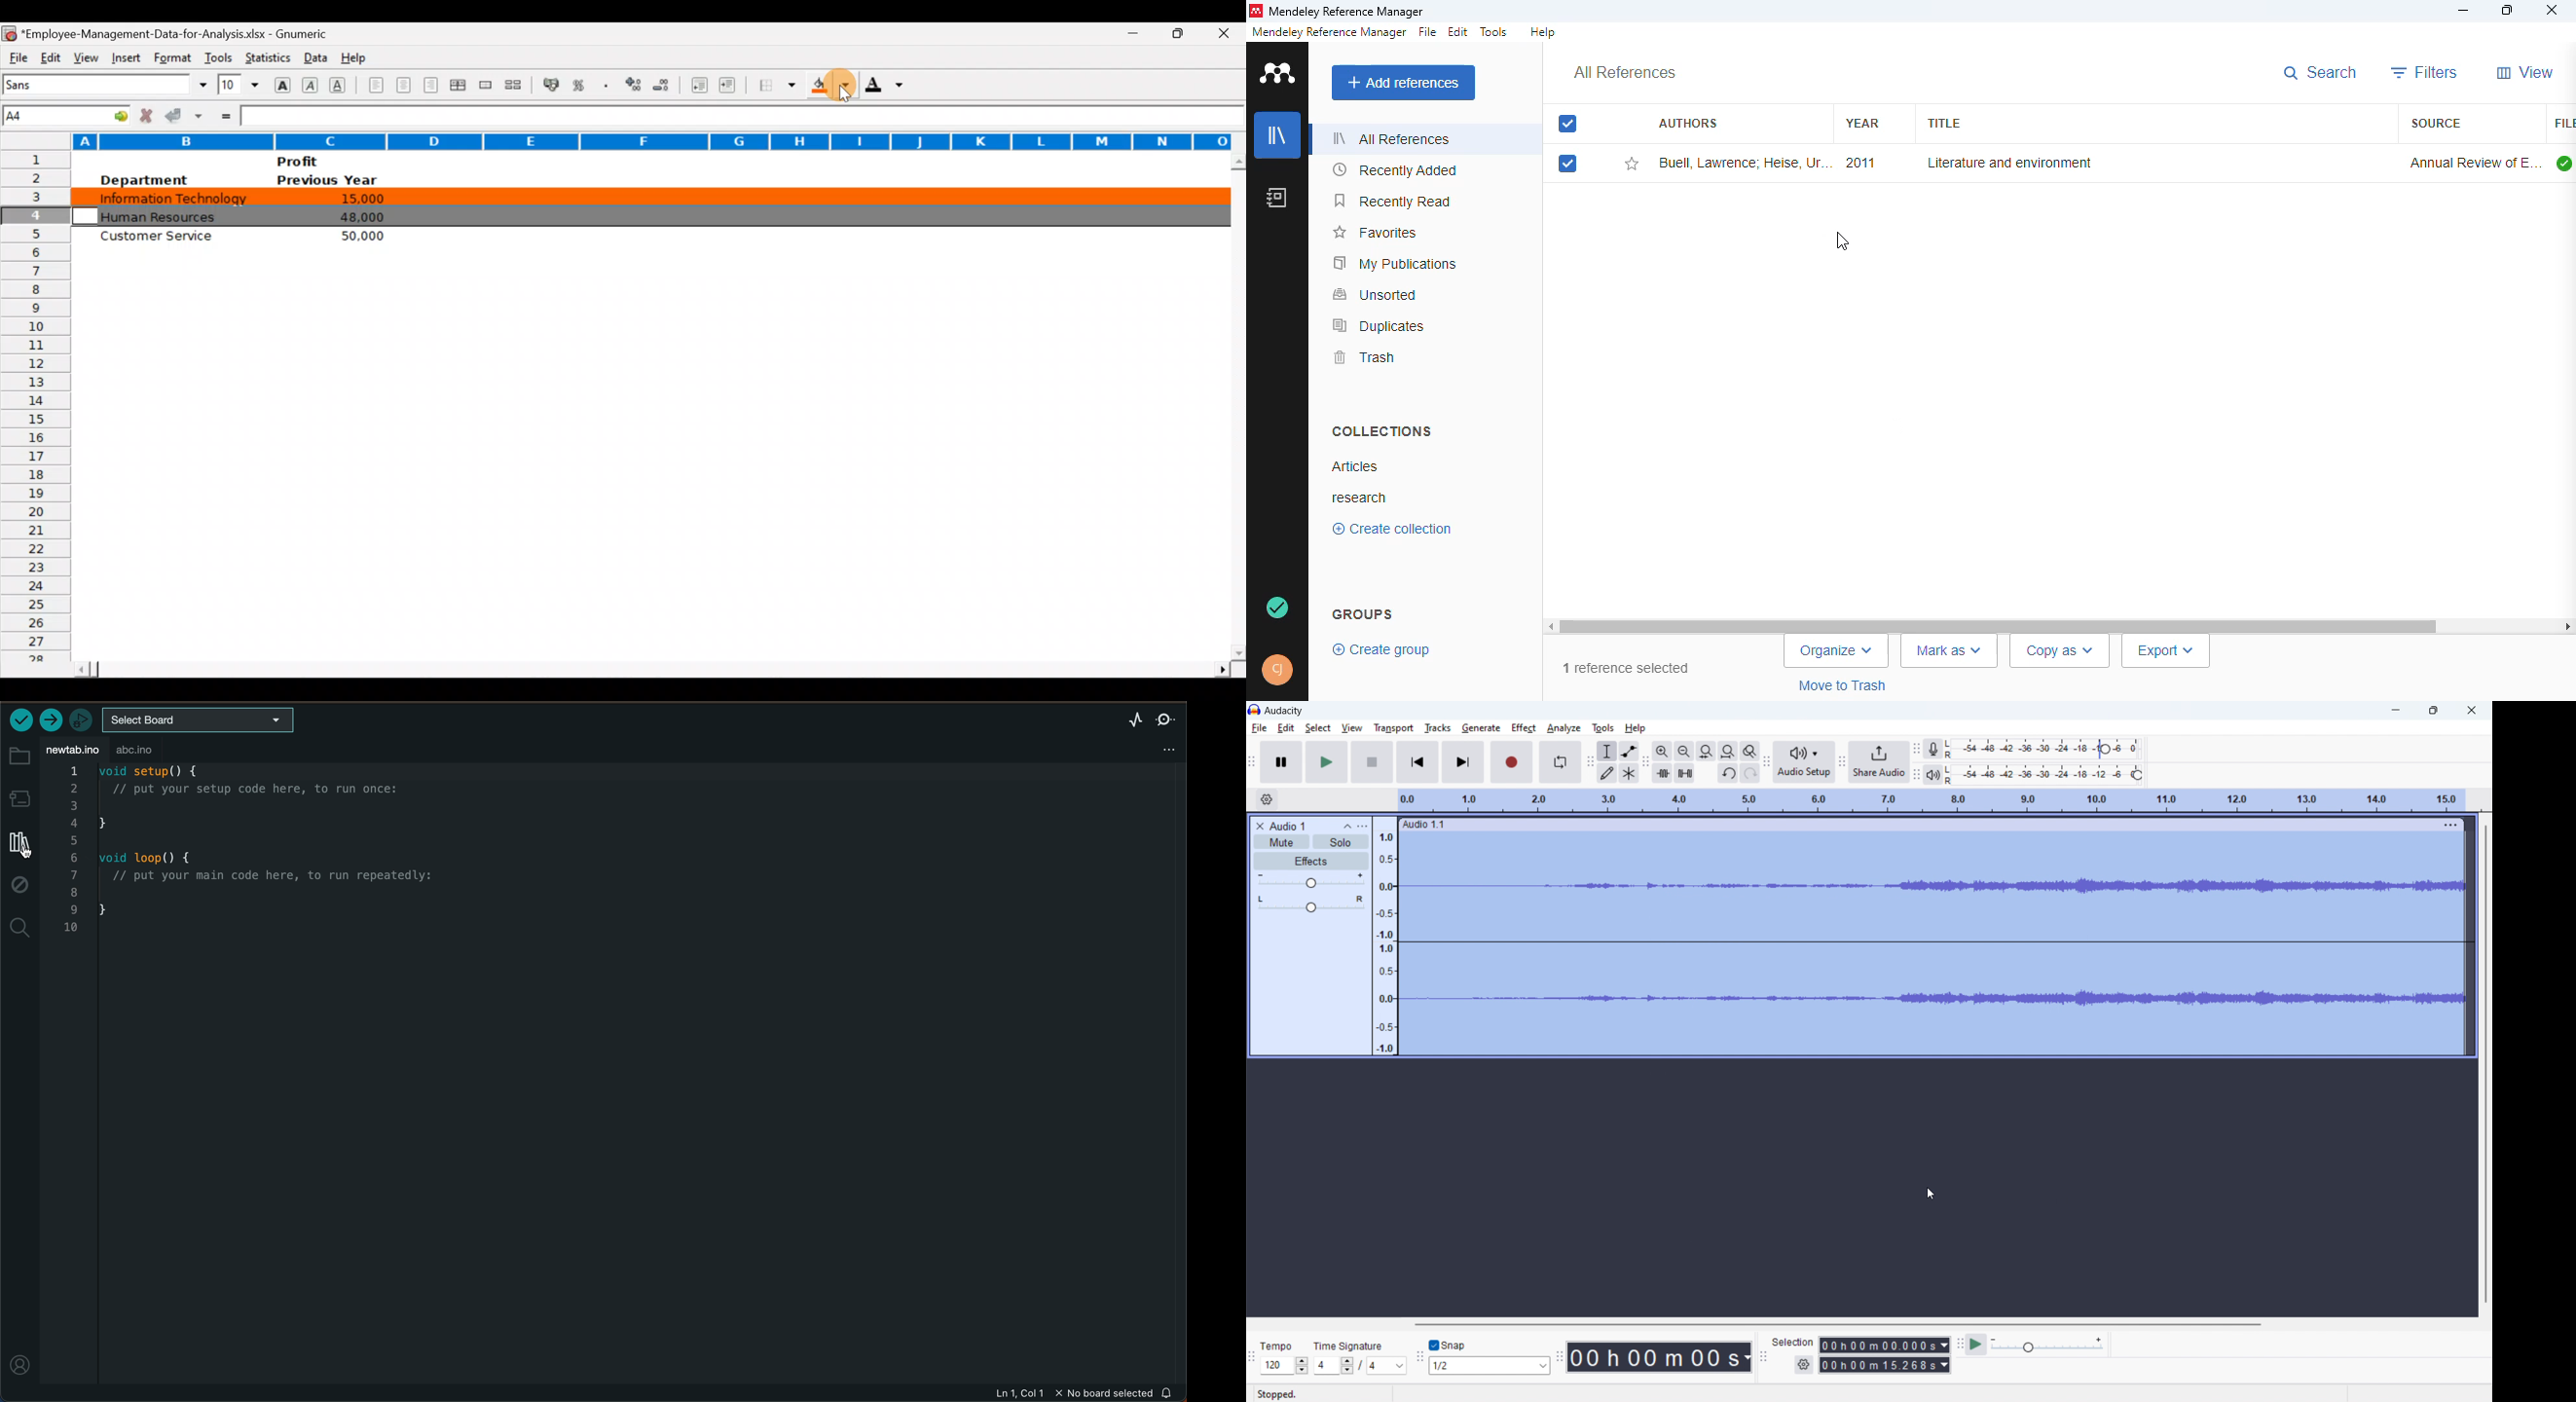 Image resolution: width=2576 pixels, height=1428 pixels. What do you see at coordinates (2563, 124) in the screenshot?
I see `file` at bounding box center [2563, 124].